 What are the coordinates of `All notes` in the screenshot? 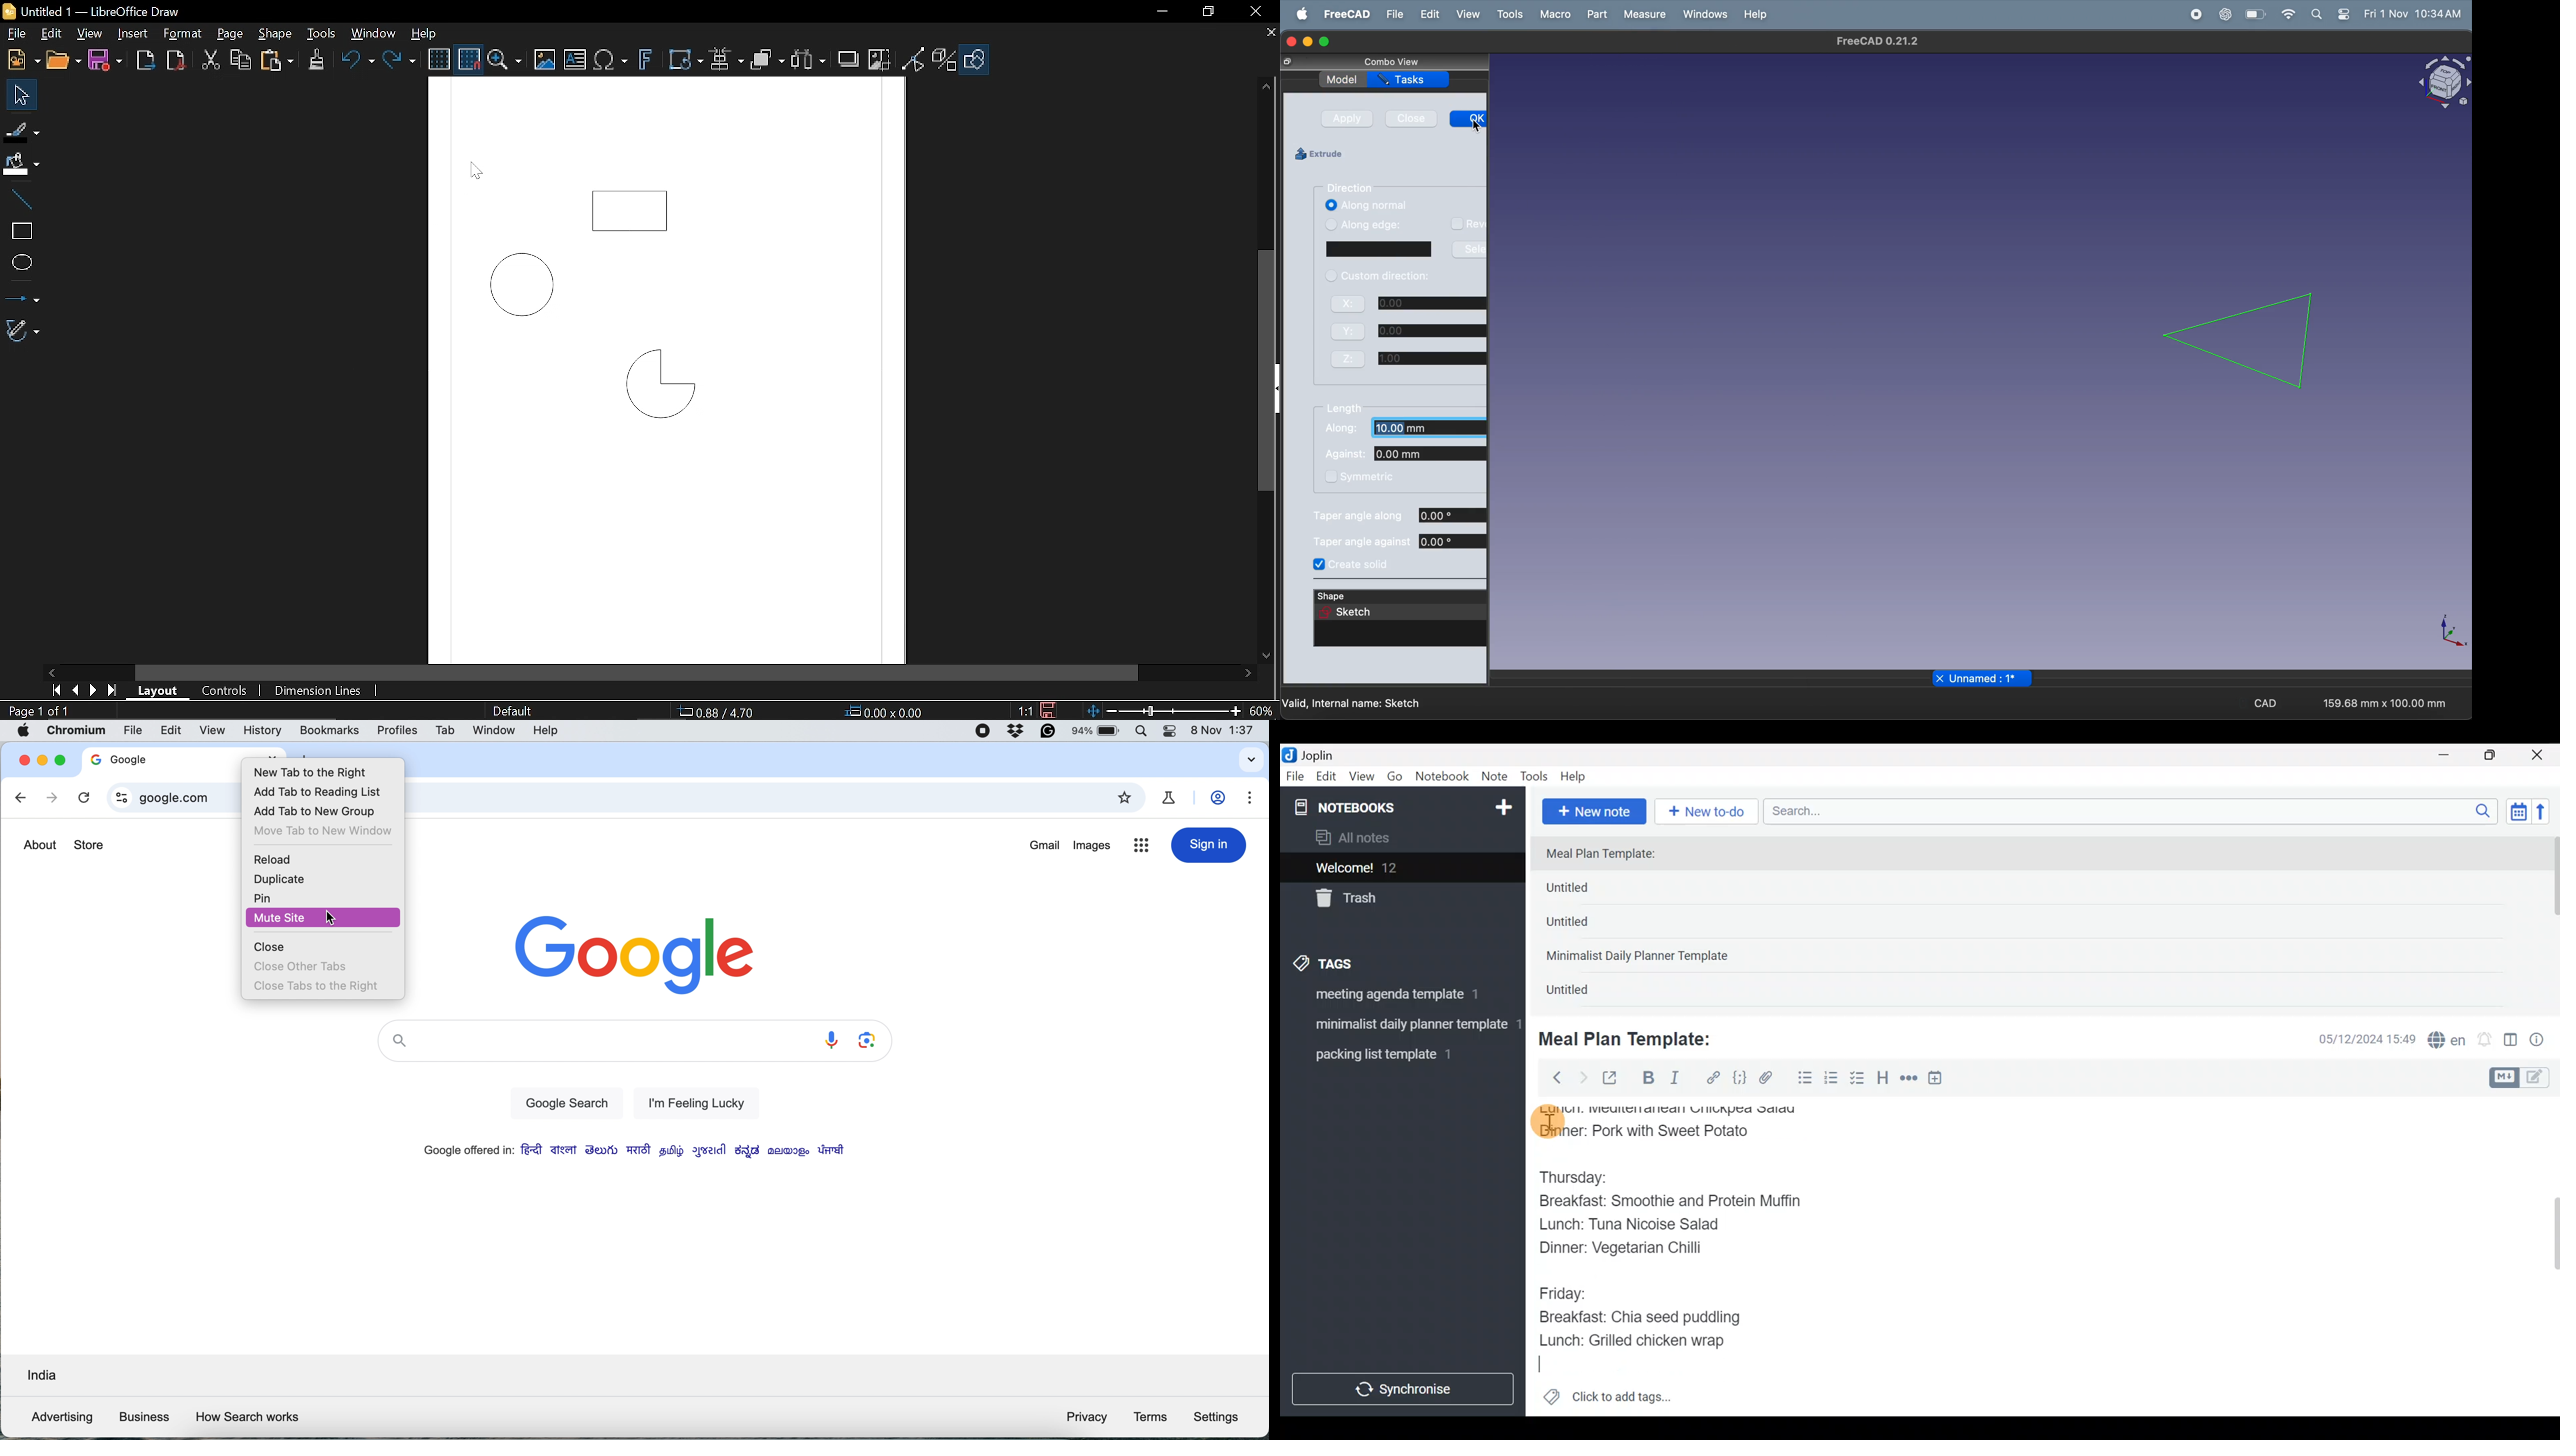 It's located at (1399, 839).